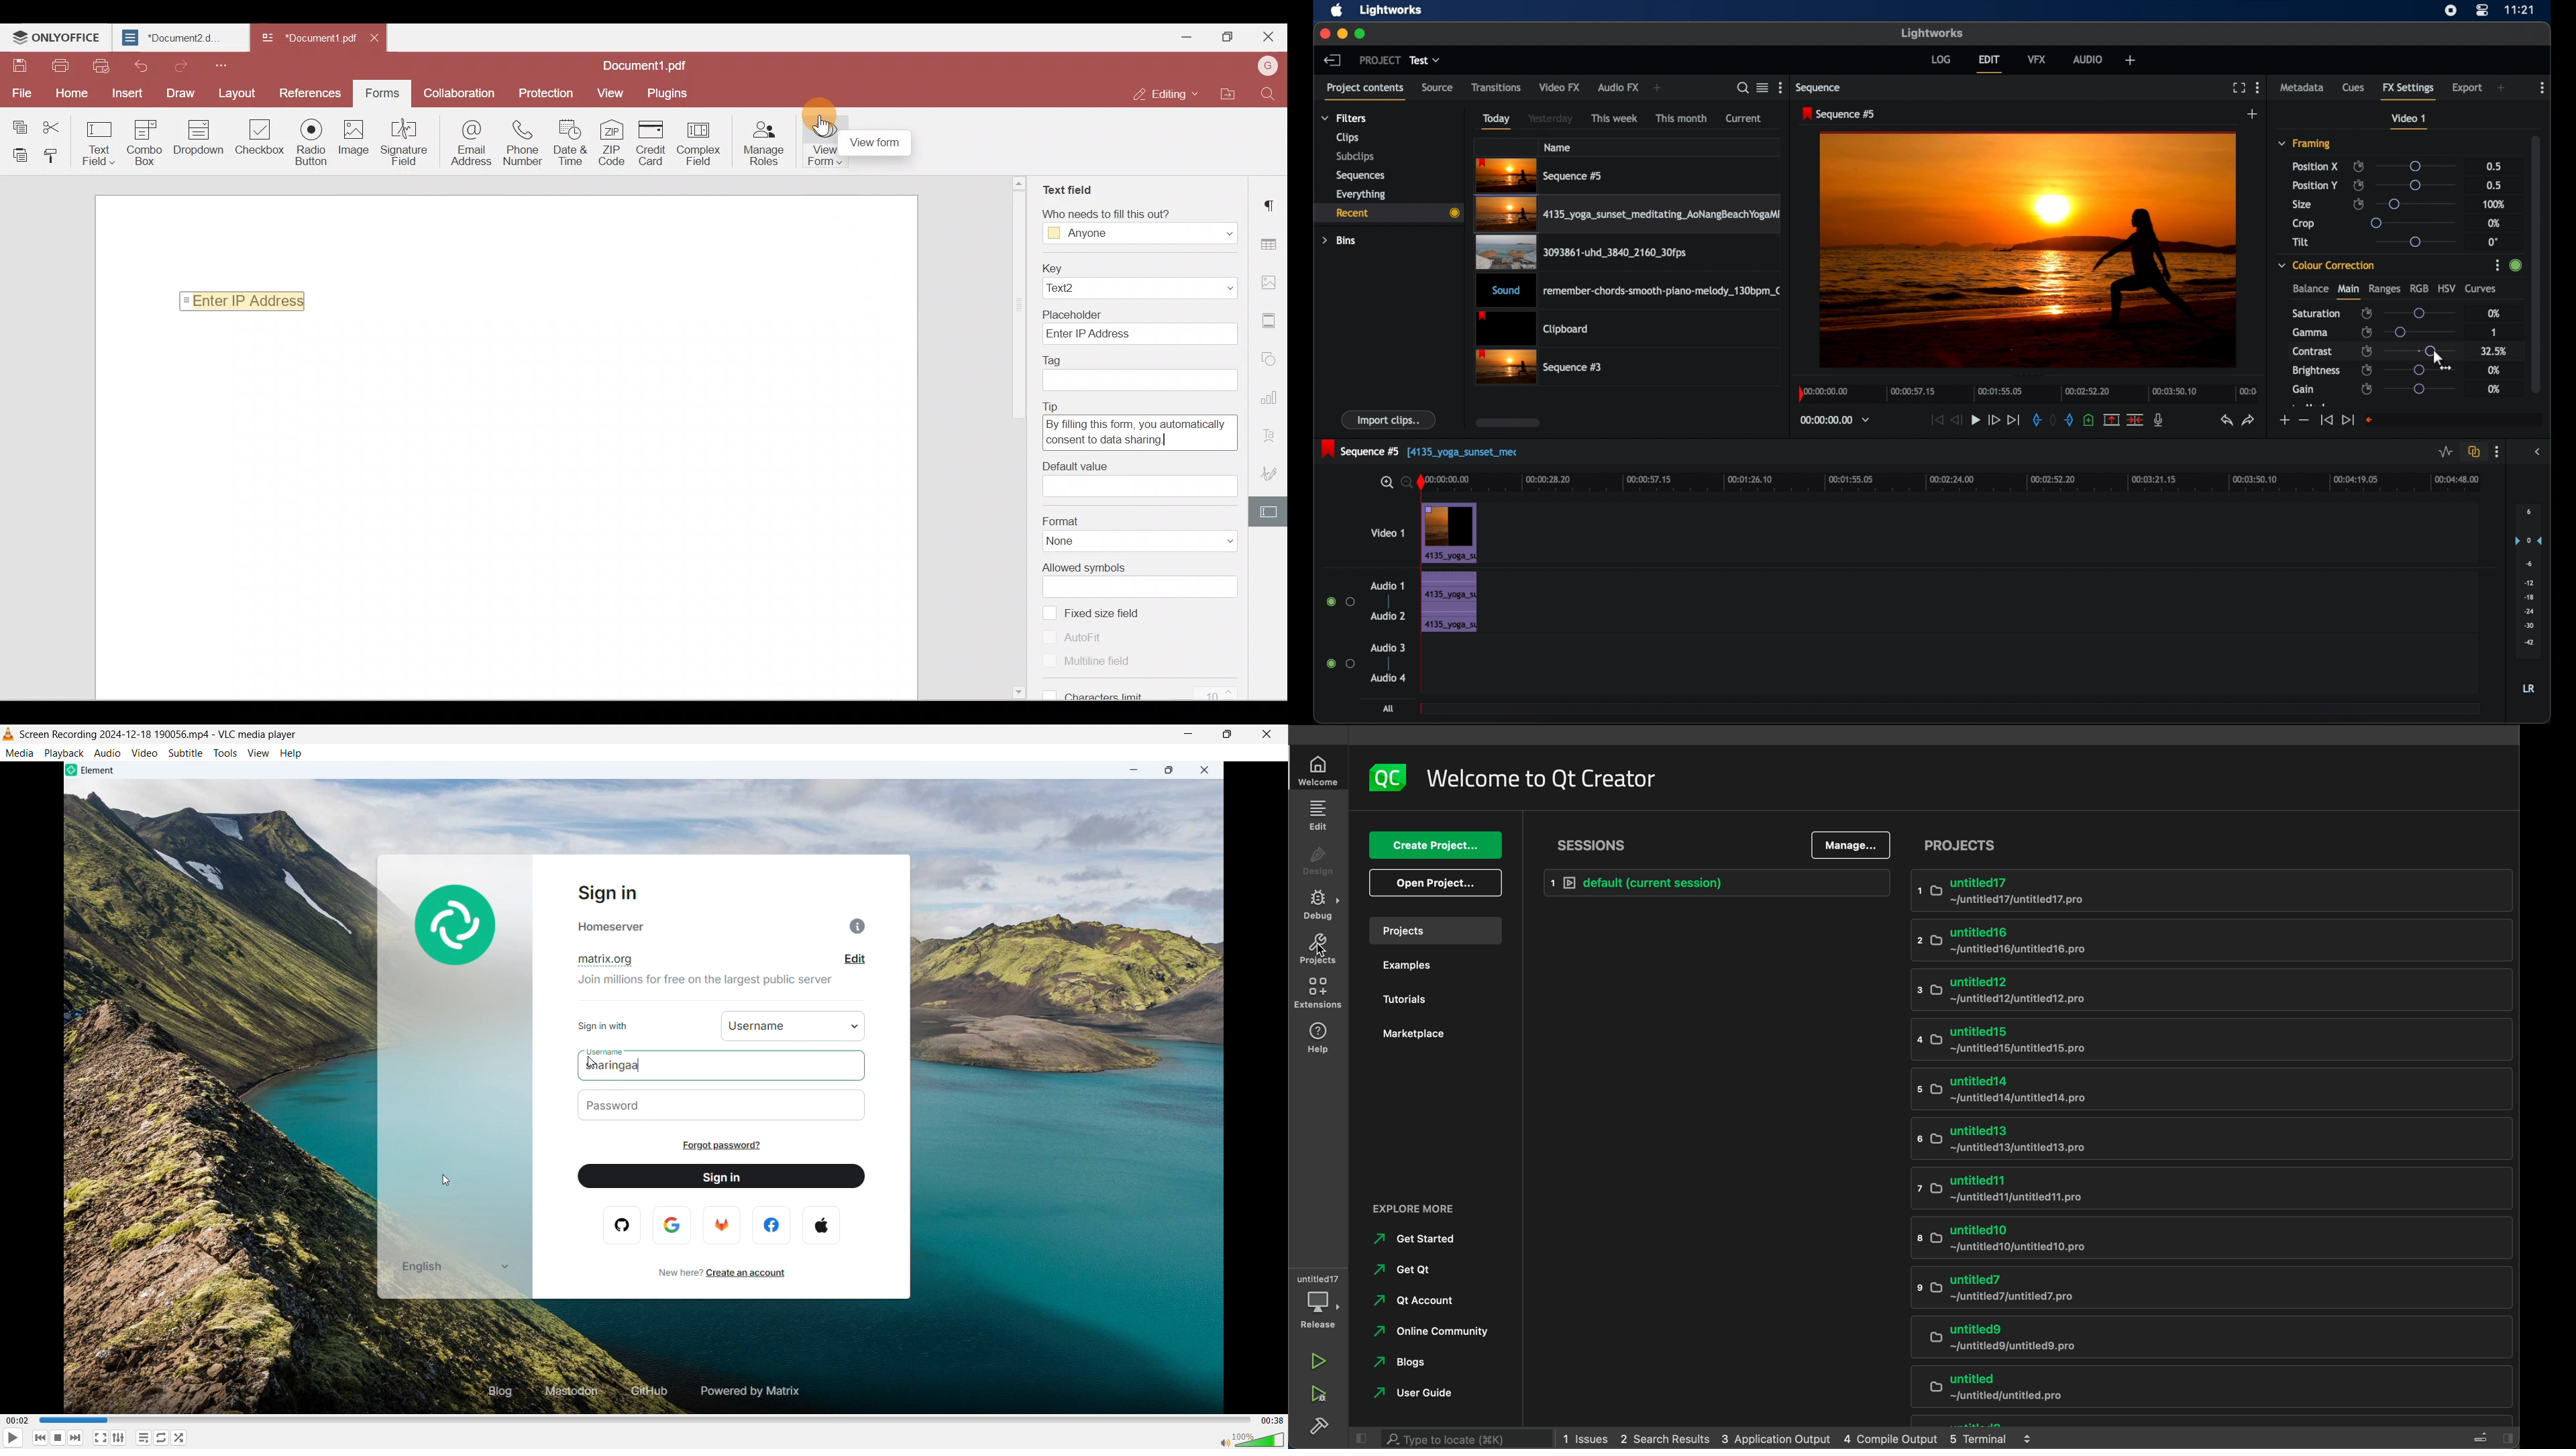 This screenshot has height=1456, width=2576. Describe the element at coordinates (722, 1176) in the screenshot. I see `sign in` at that location.